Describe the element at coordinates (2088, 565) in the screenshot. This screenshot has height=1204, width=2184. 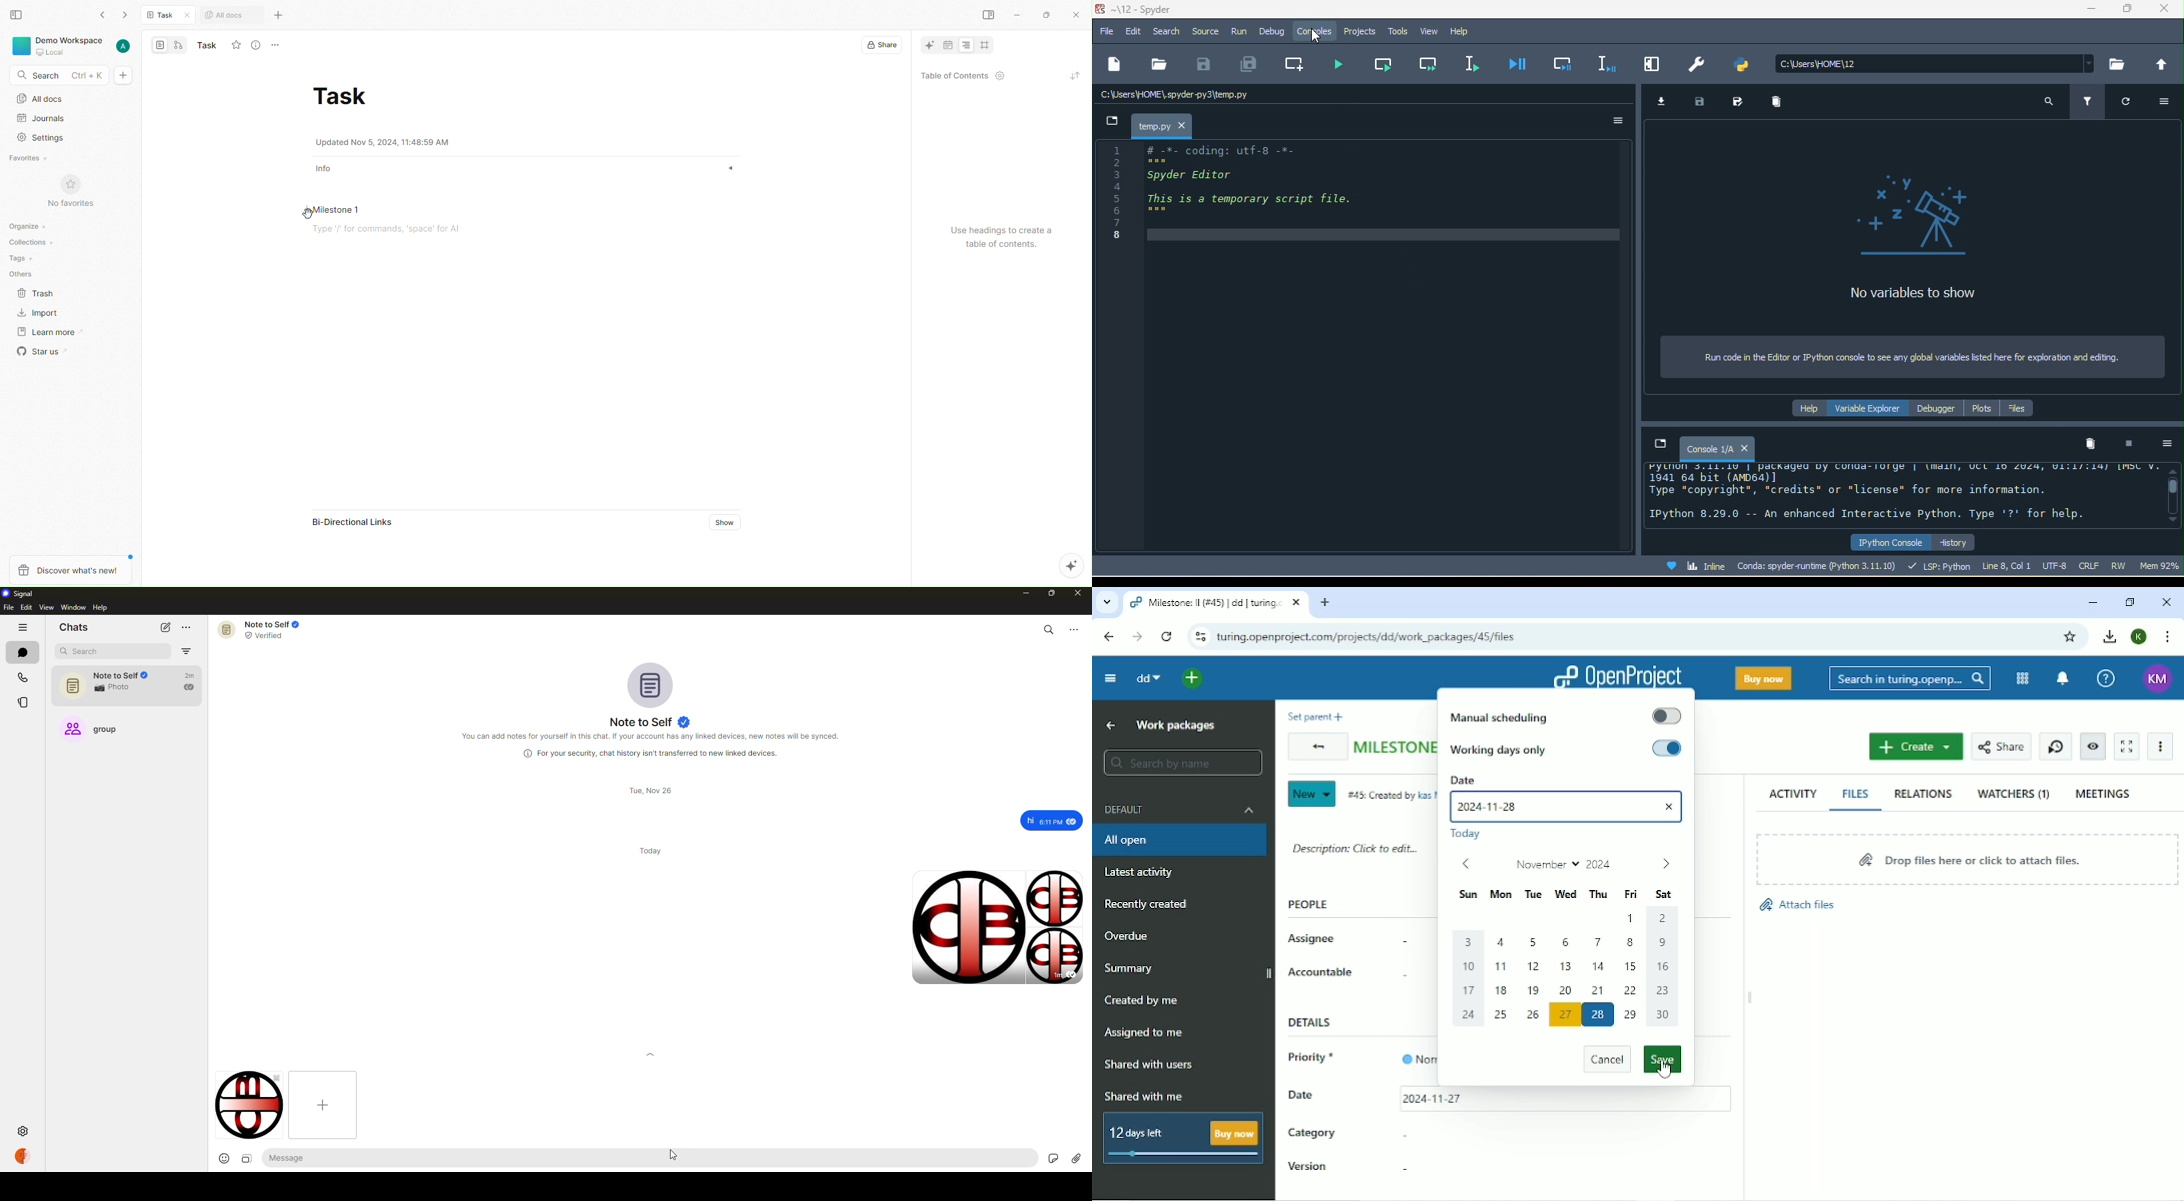
I see `crlf` at that location.